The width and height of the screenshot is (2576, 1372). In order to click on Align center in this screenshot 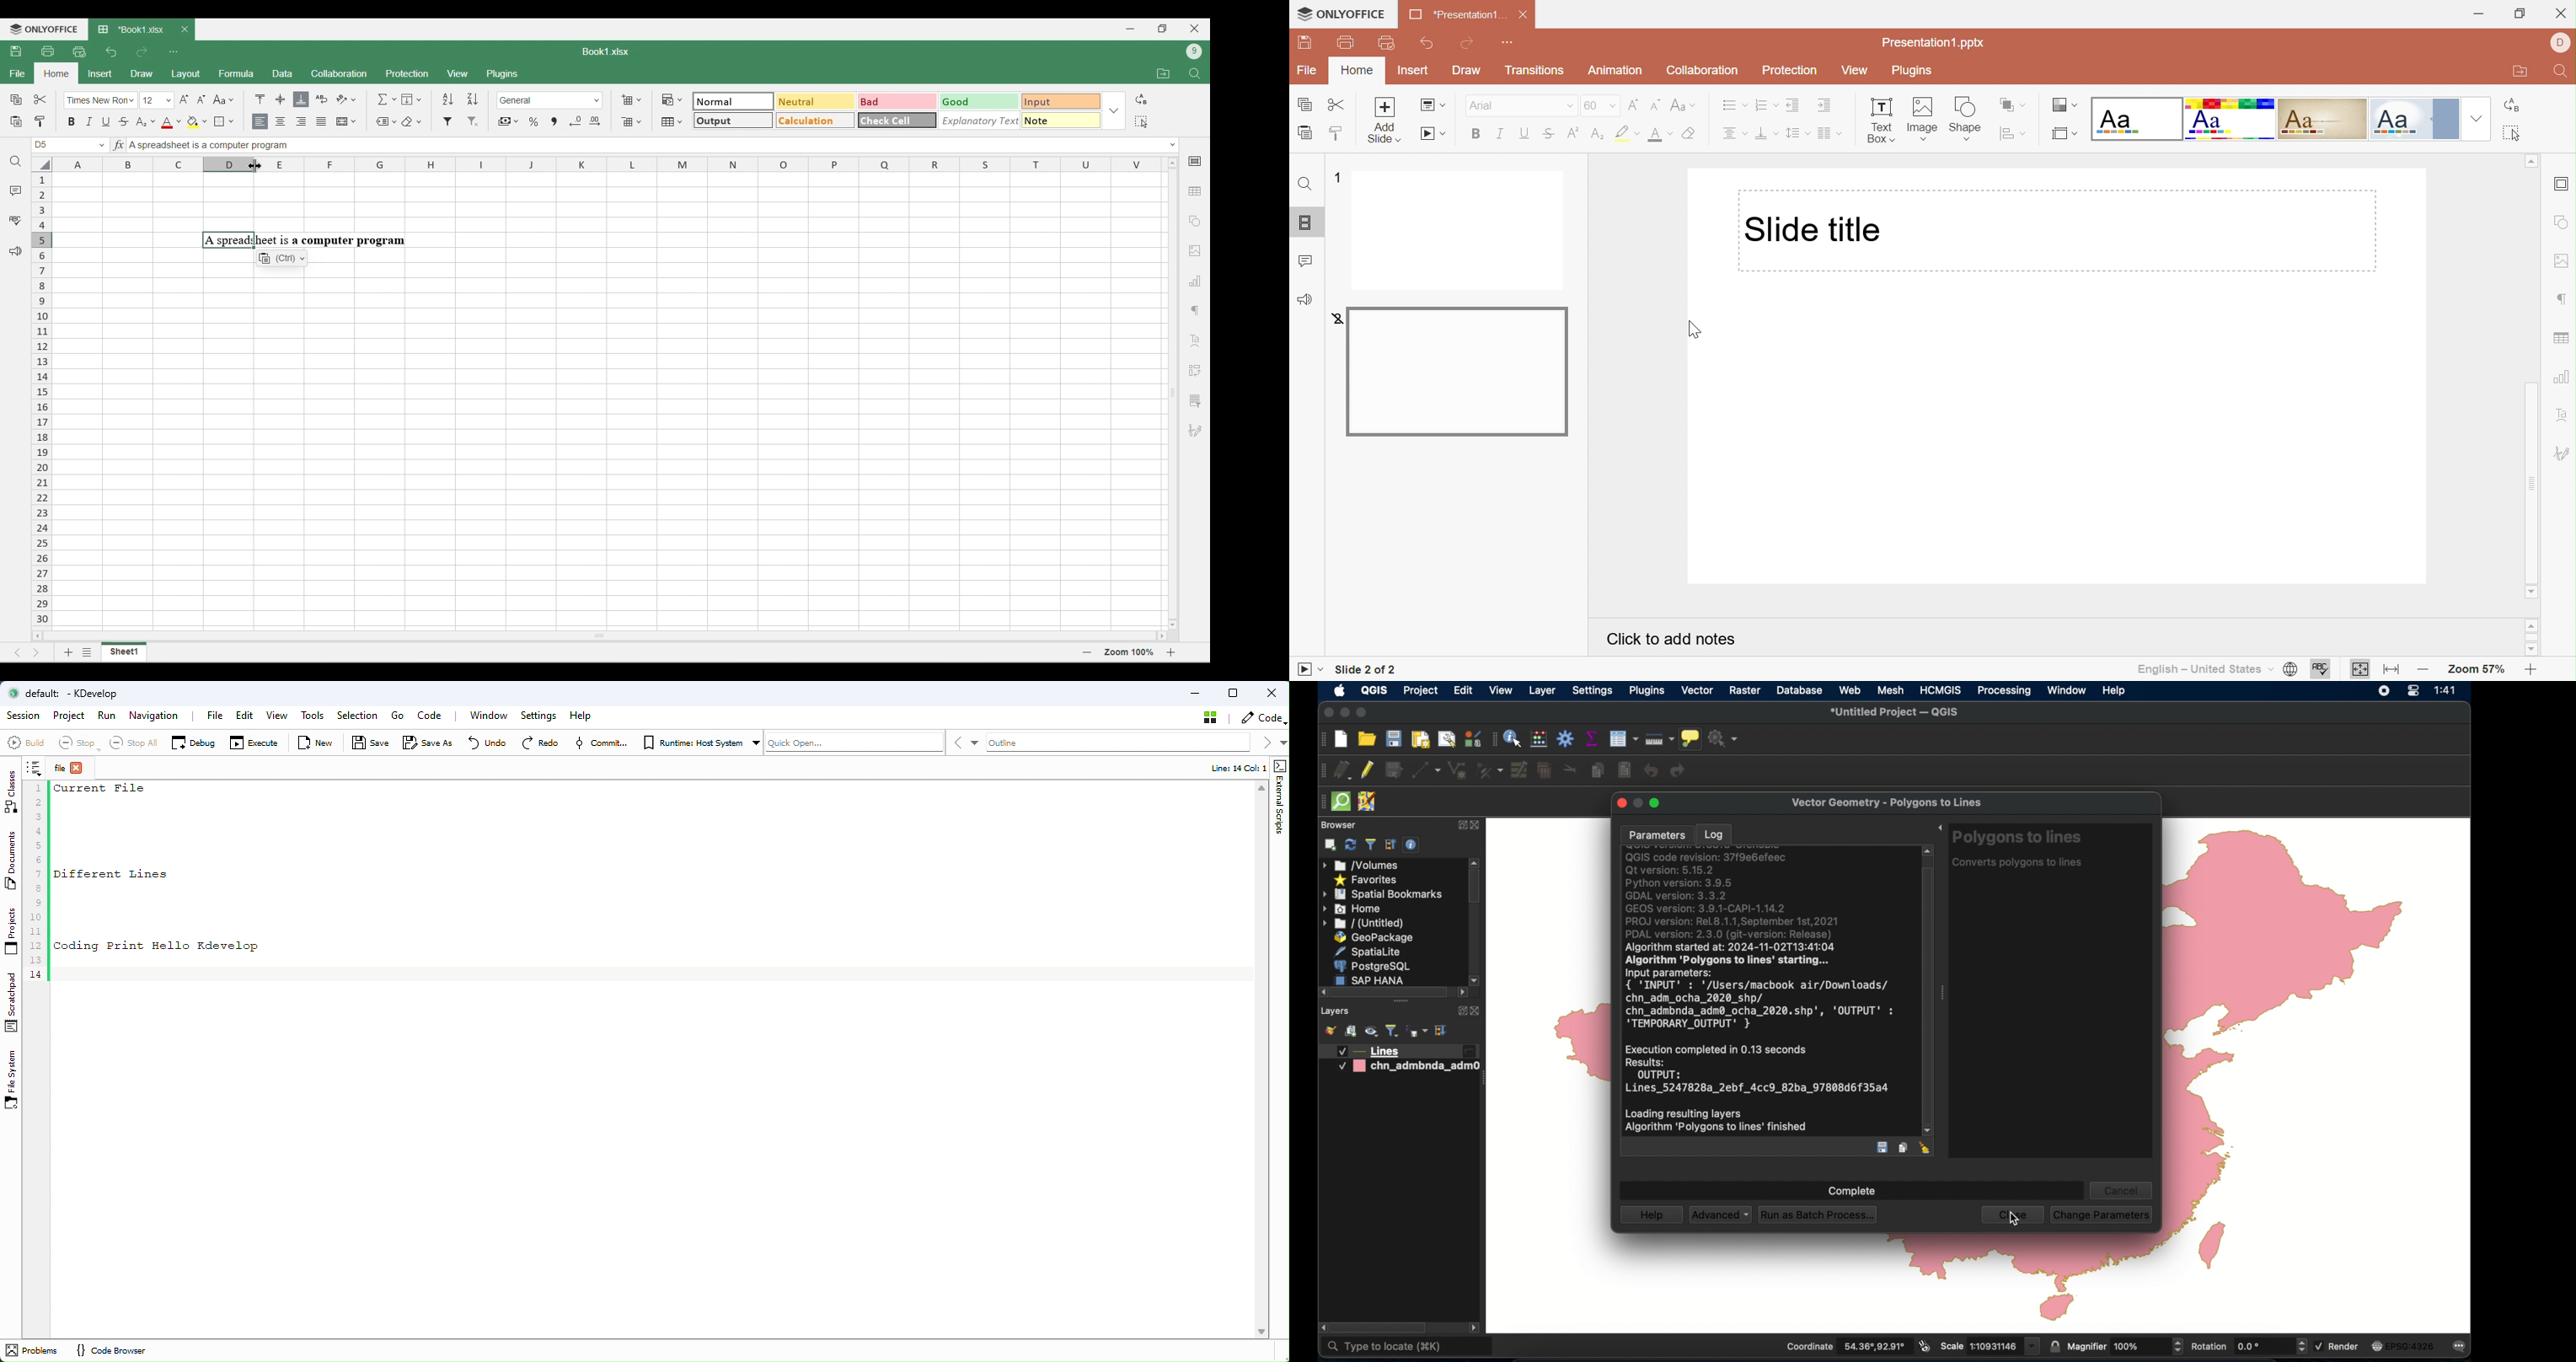, I will do `click(1736, 134)`.